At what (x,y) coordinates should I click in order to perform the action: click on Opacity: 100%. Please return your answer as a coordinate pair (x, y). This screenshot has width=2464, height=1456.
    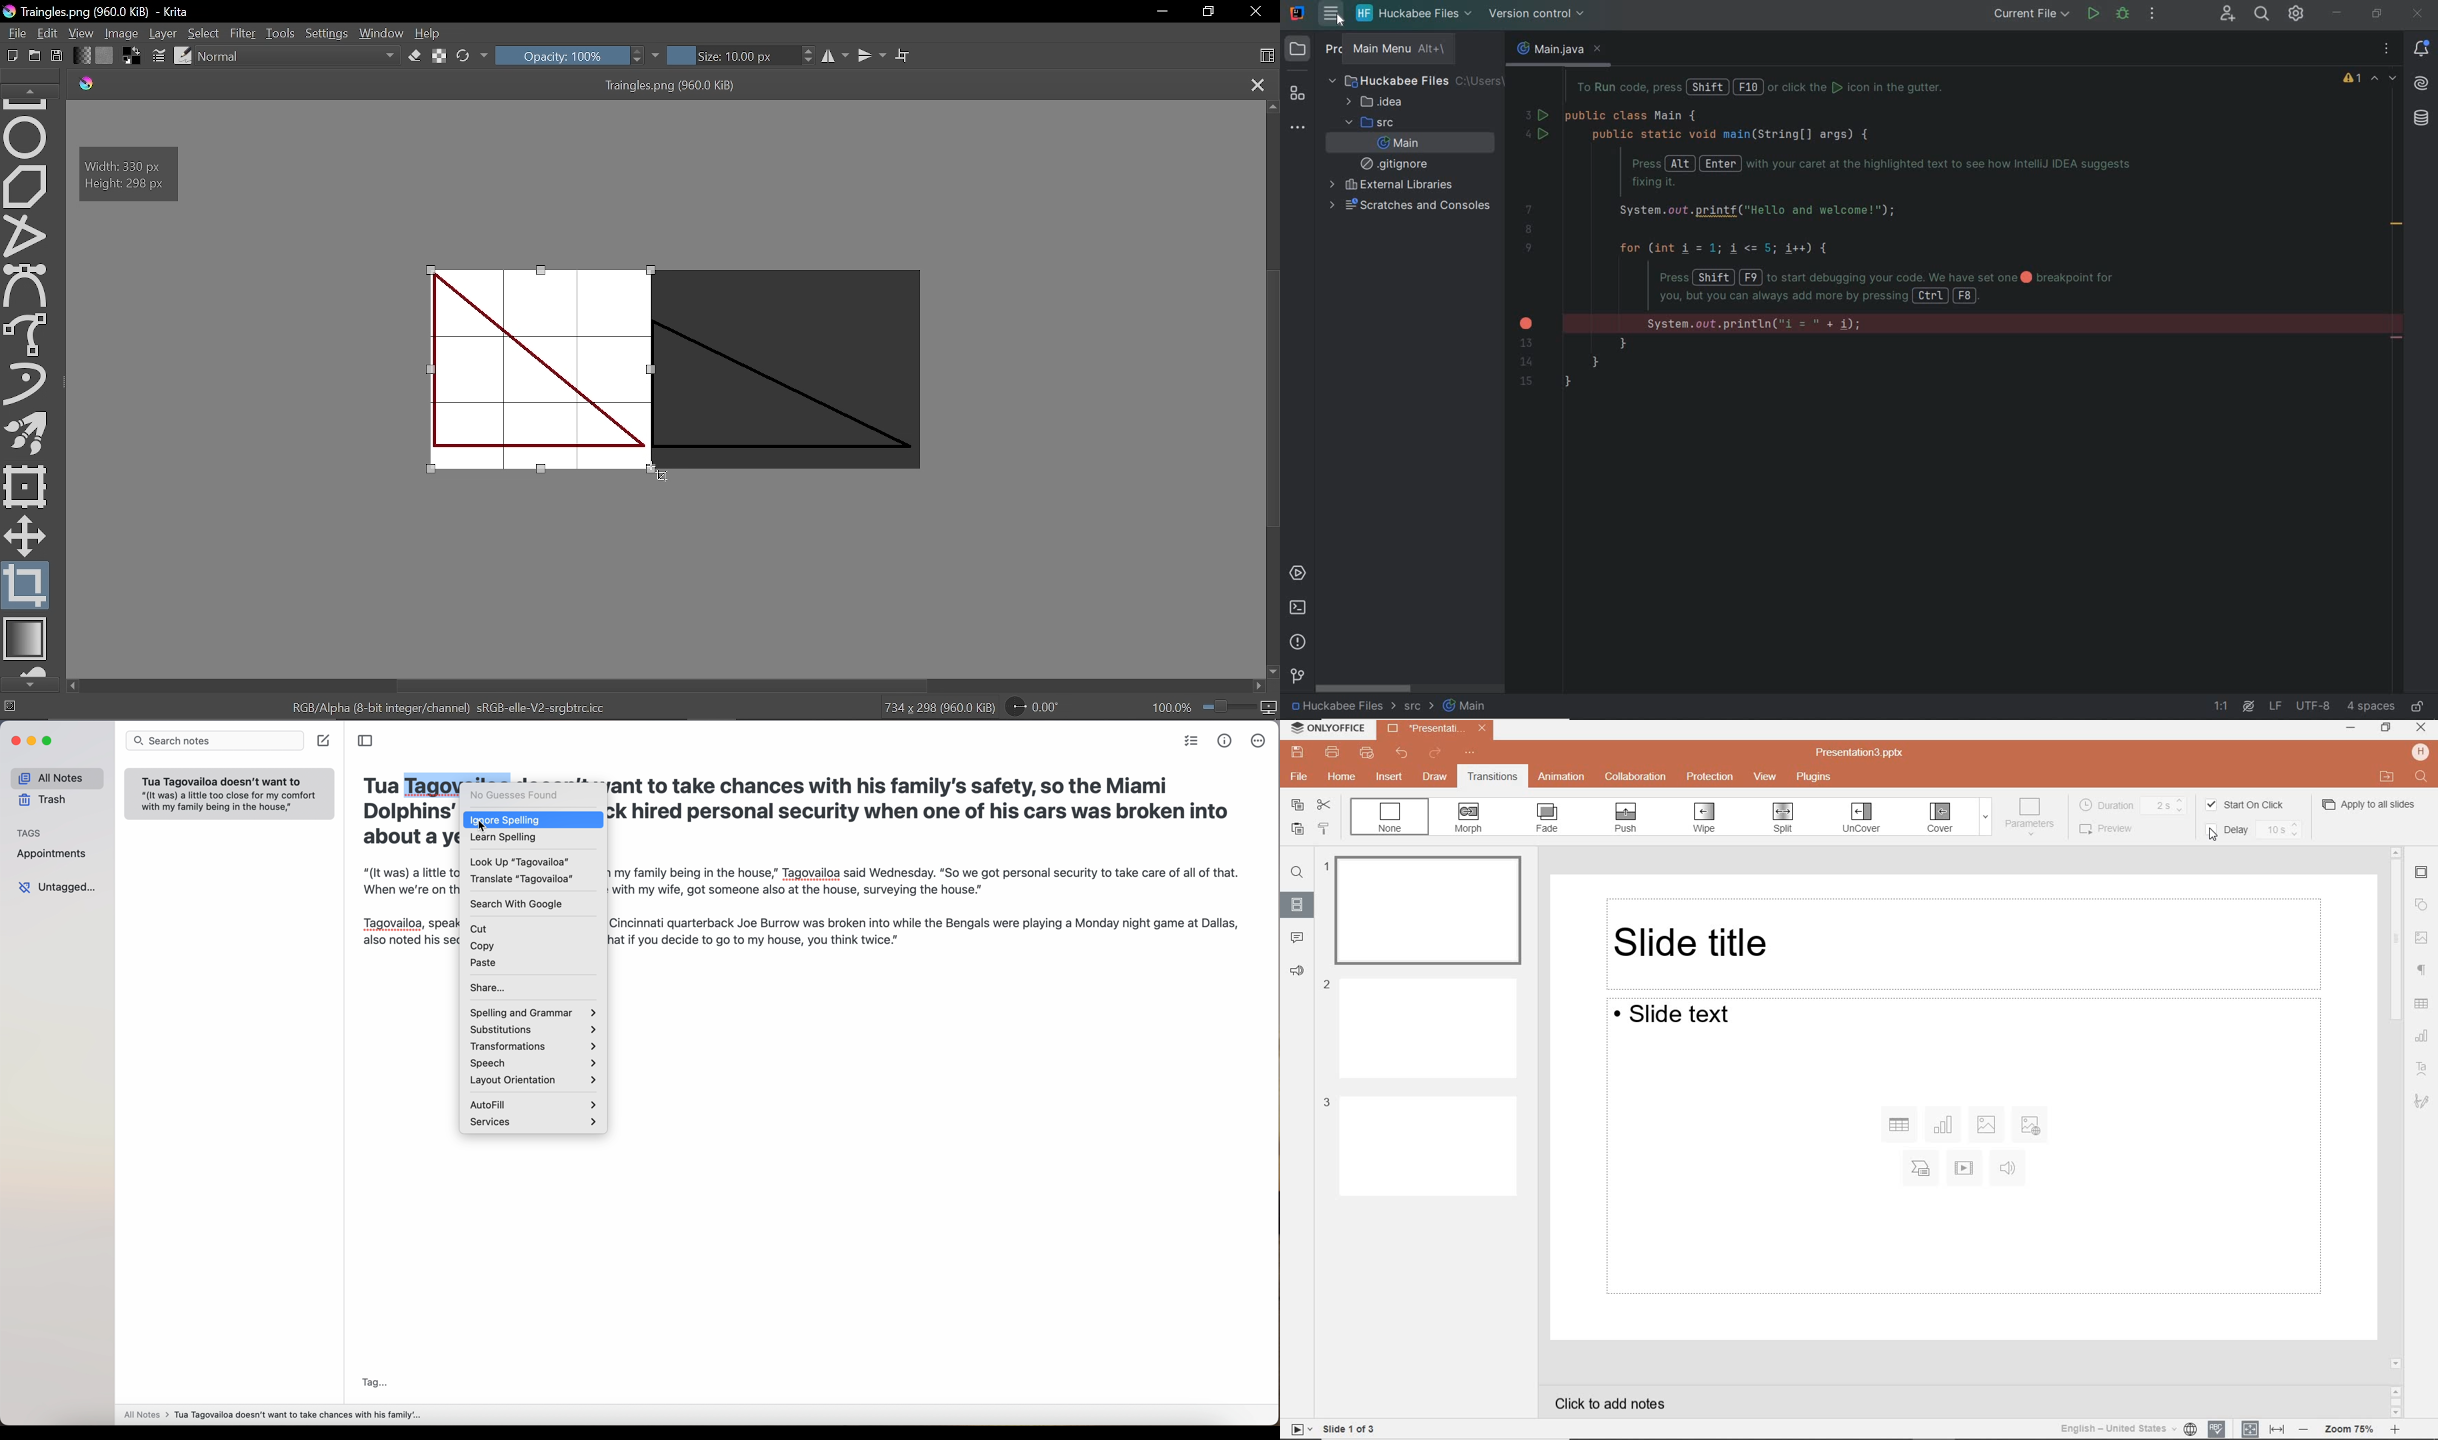
    Looking at the image, I should click on (561, 55).